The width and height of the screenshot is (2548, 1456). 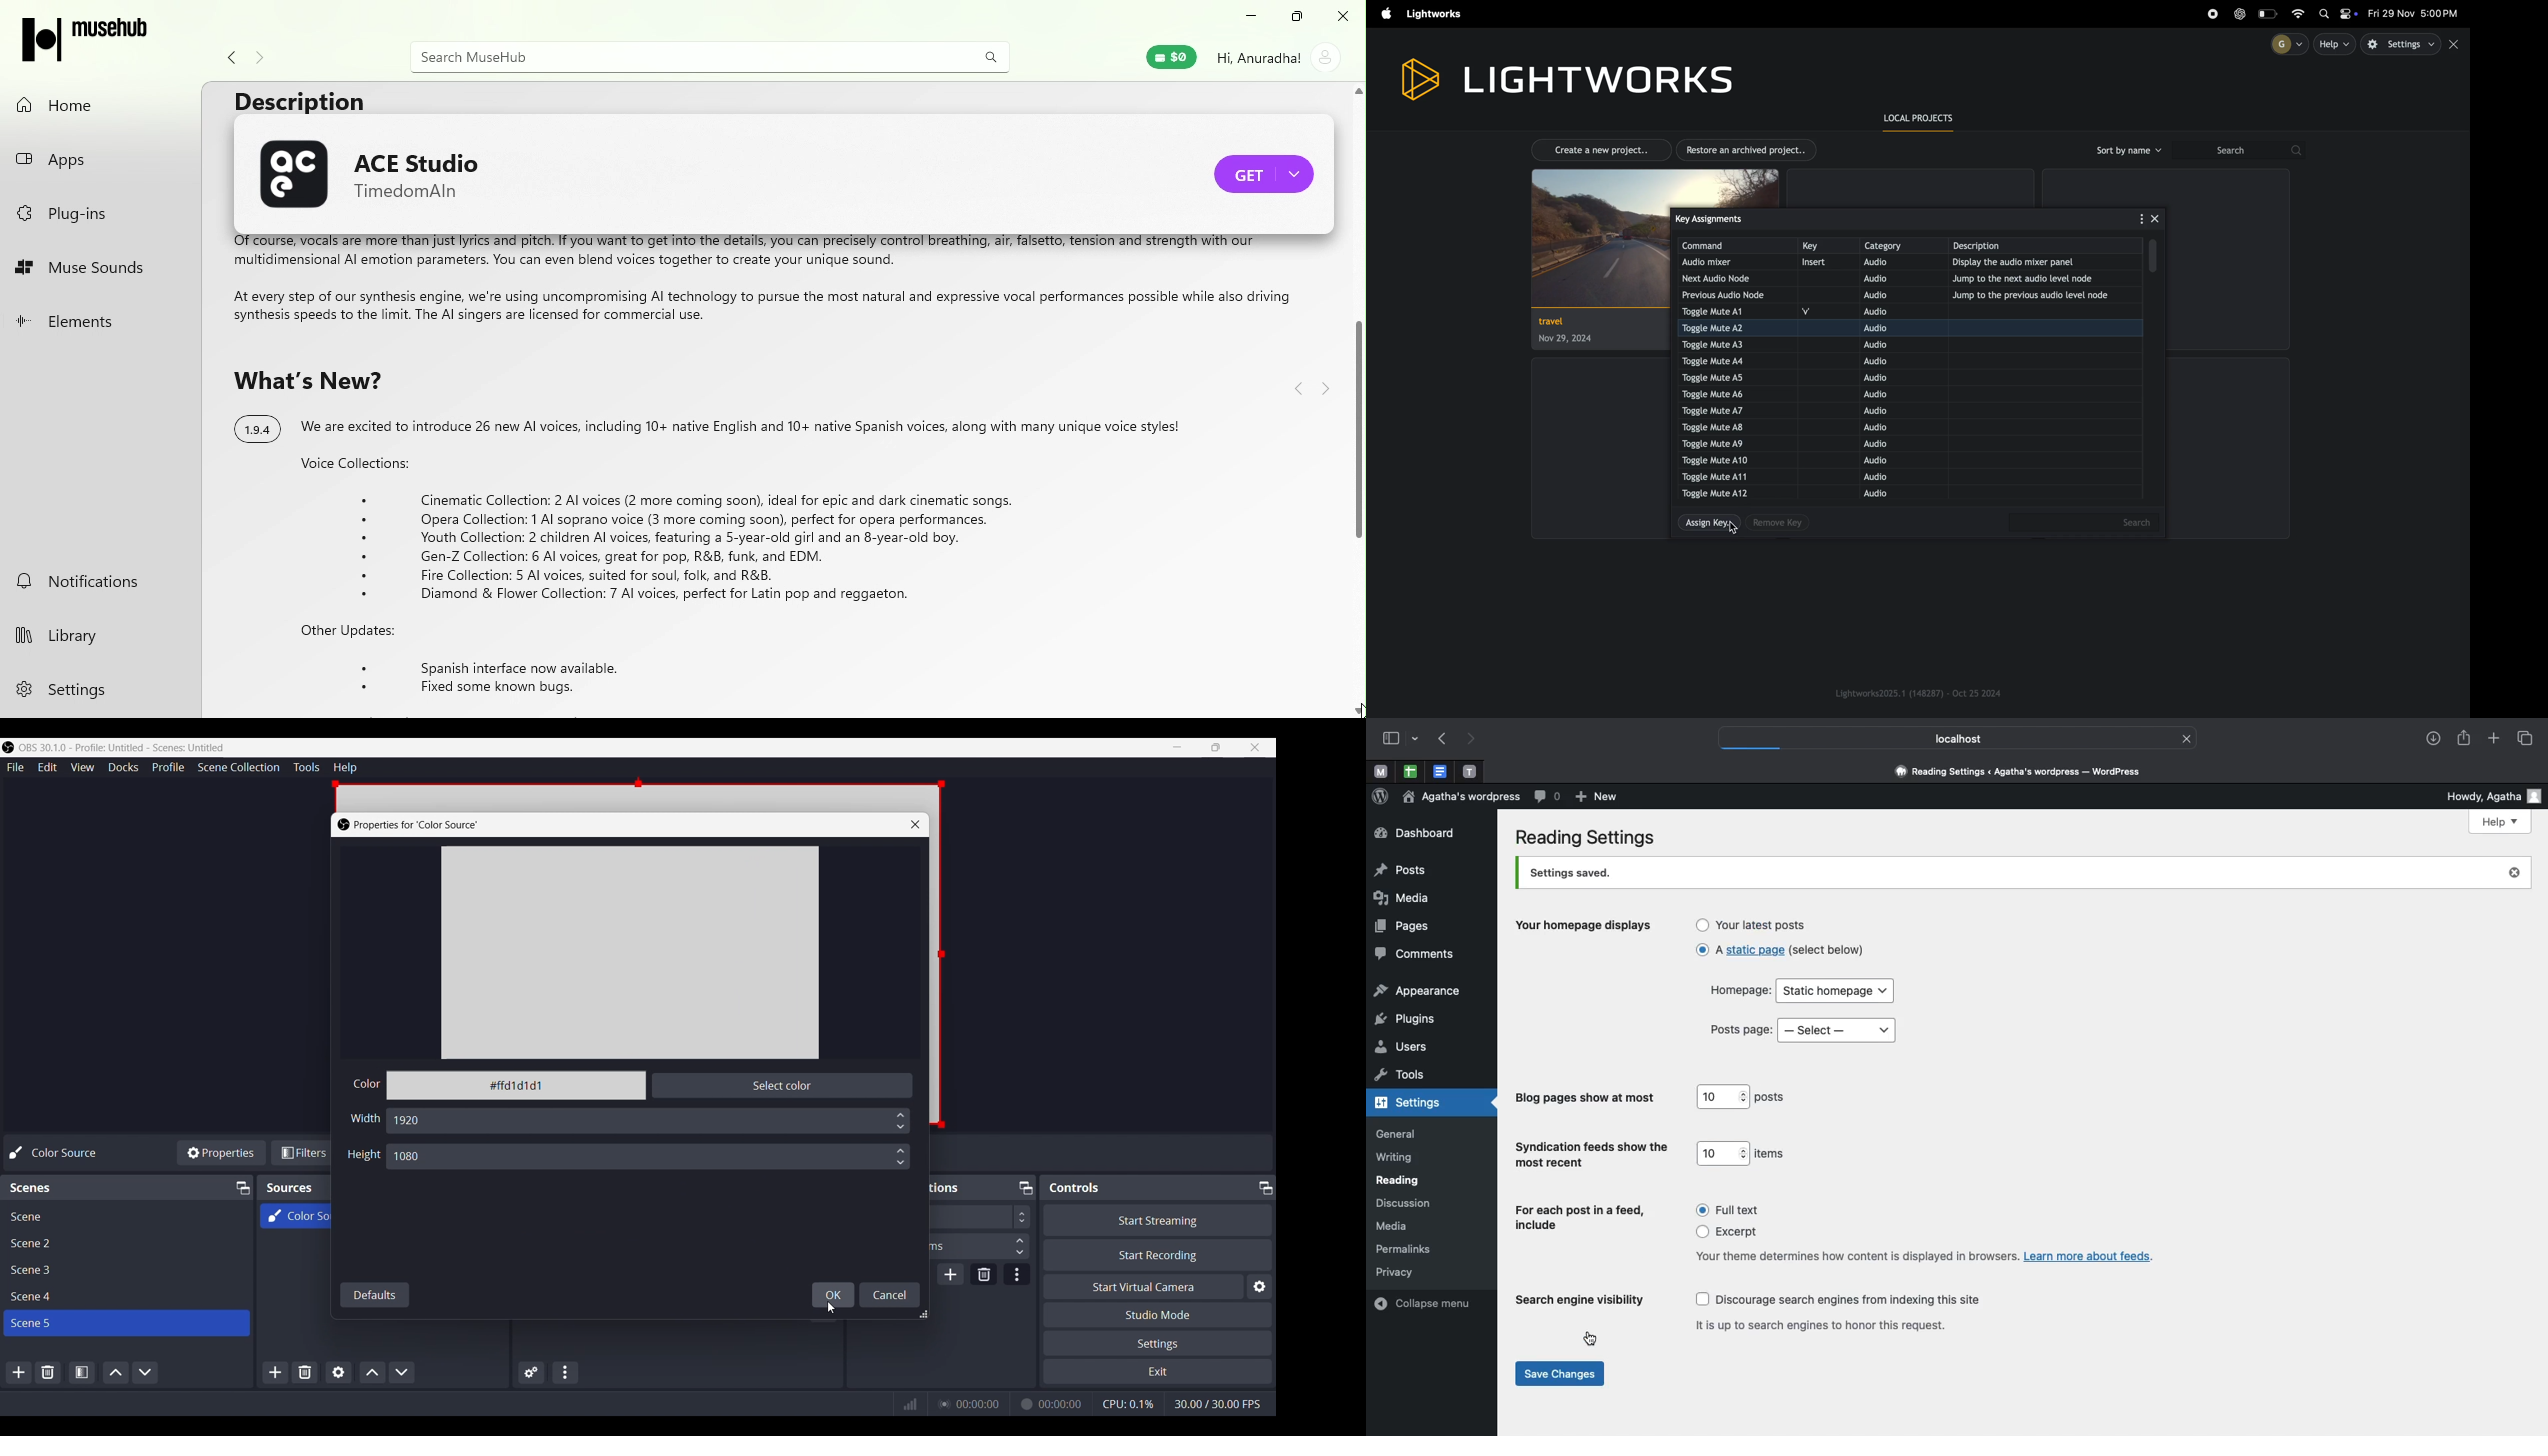 I want to click on Open Scene Properties, so click(x=81, y=1373).